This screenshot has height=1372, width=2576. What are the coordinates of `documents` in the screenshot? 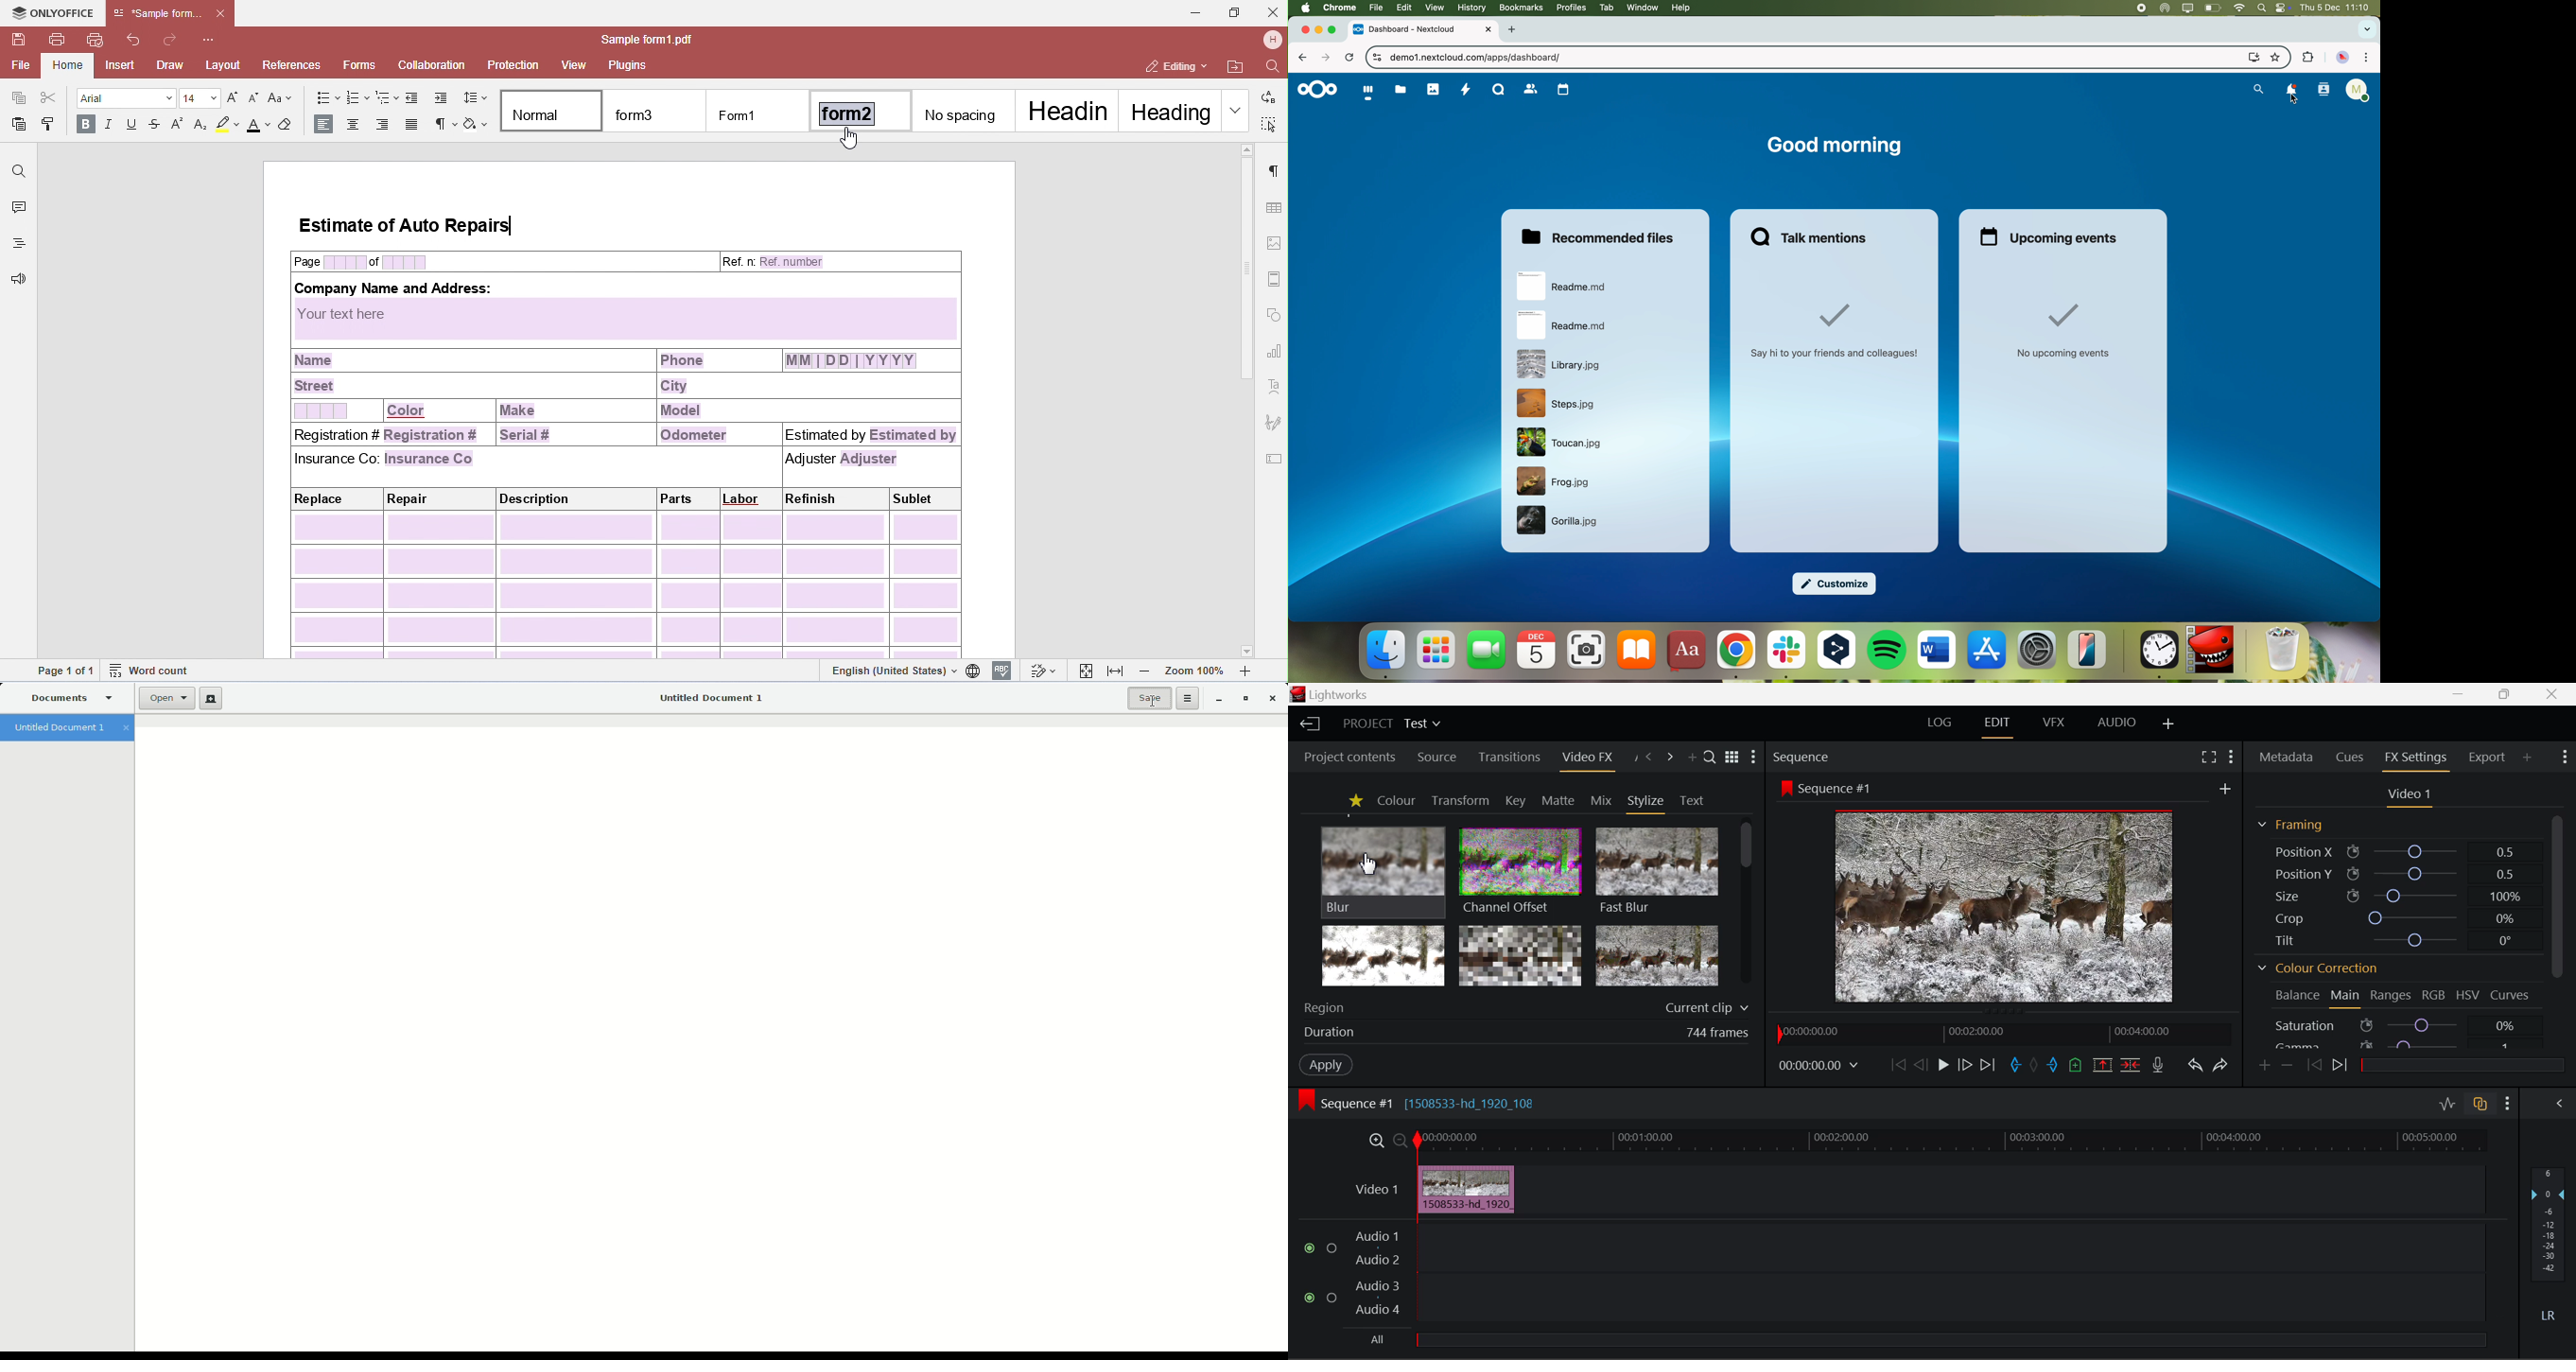 It's located at (1400, 89).